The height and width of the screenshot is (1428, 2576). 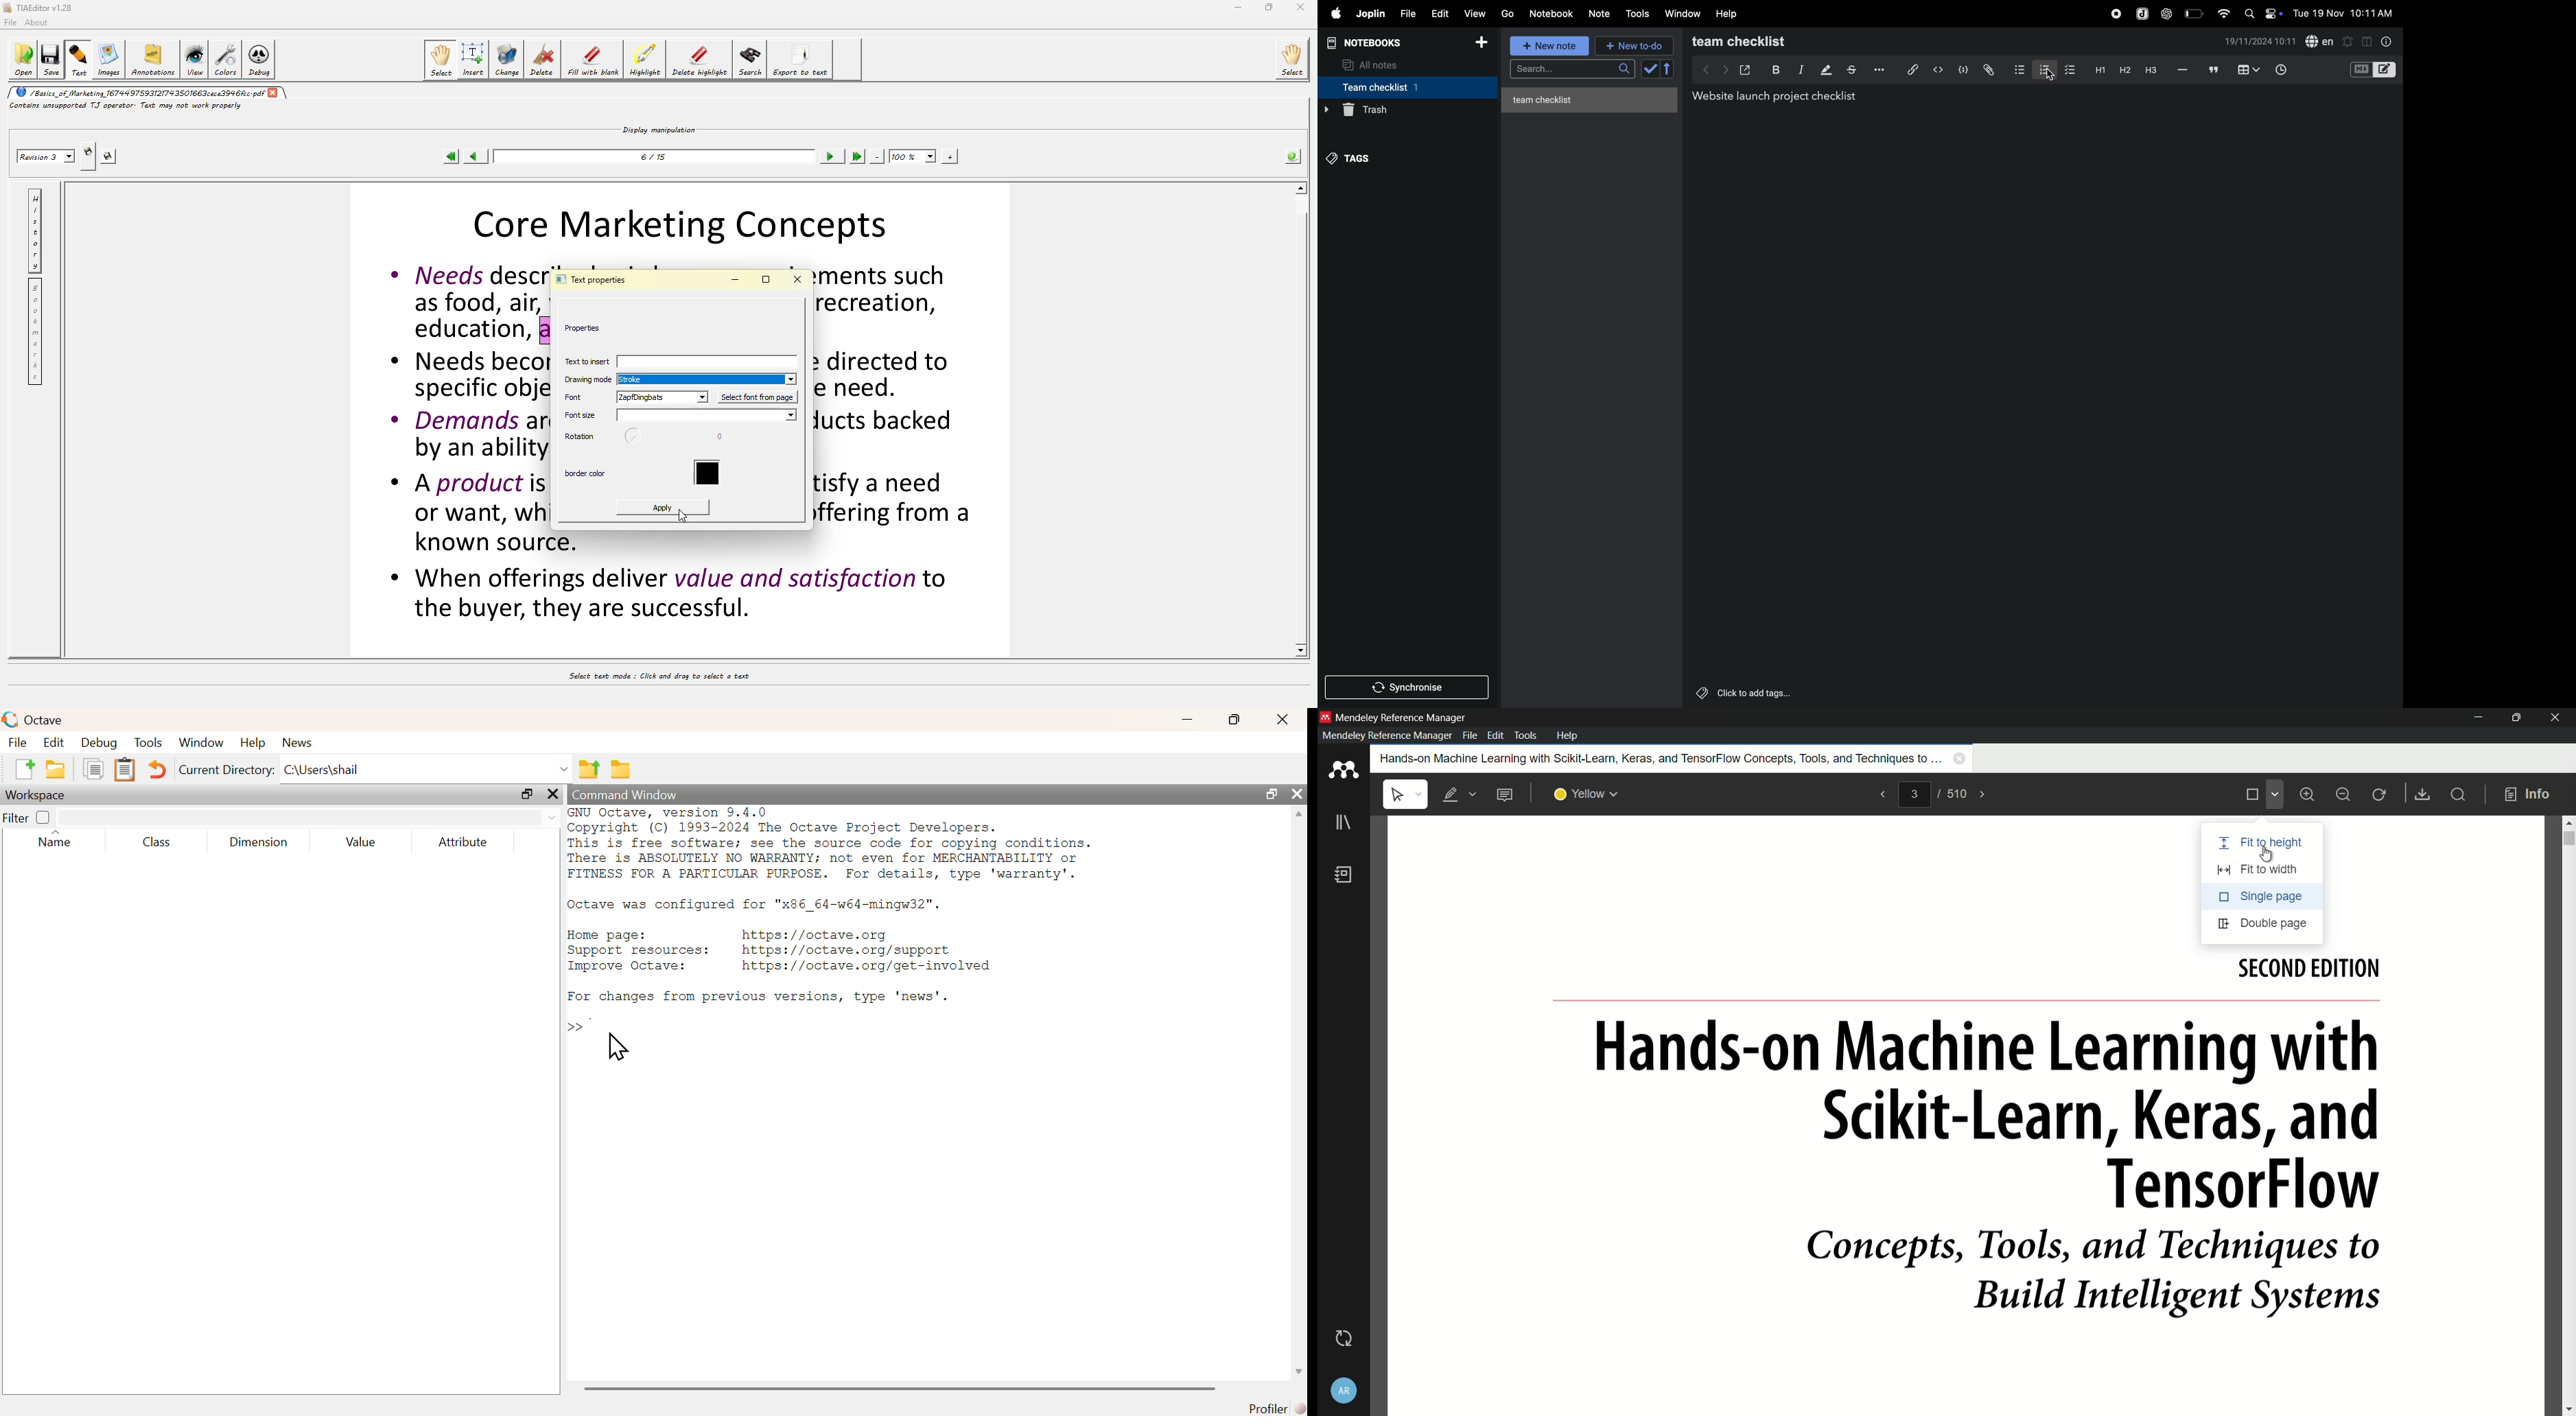 What do you see at coordinates (1775, 69) in the screenshot?
I see `bold` at bounding box center [1775, 69].